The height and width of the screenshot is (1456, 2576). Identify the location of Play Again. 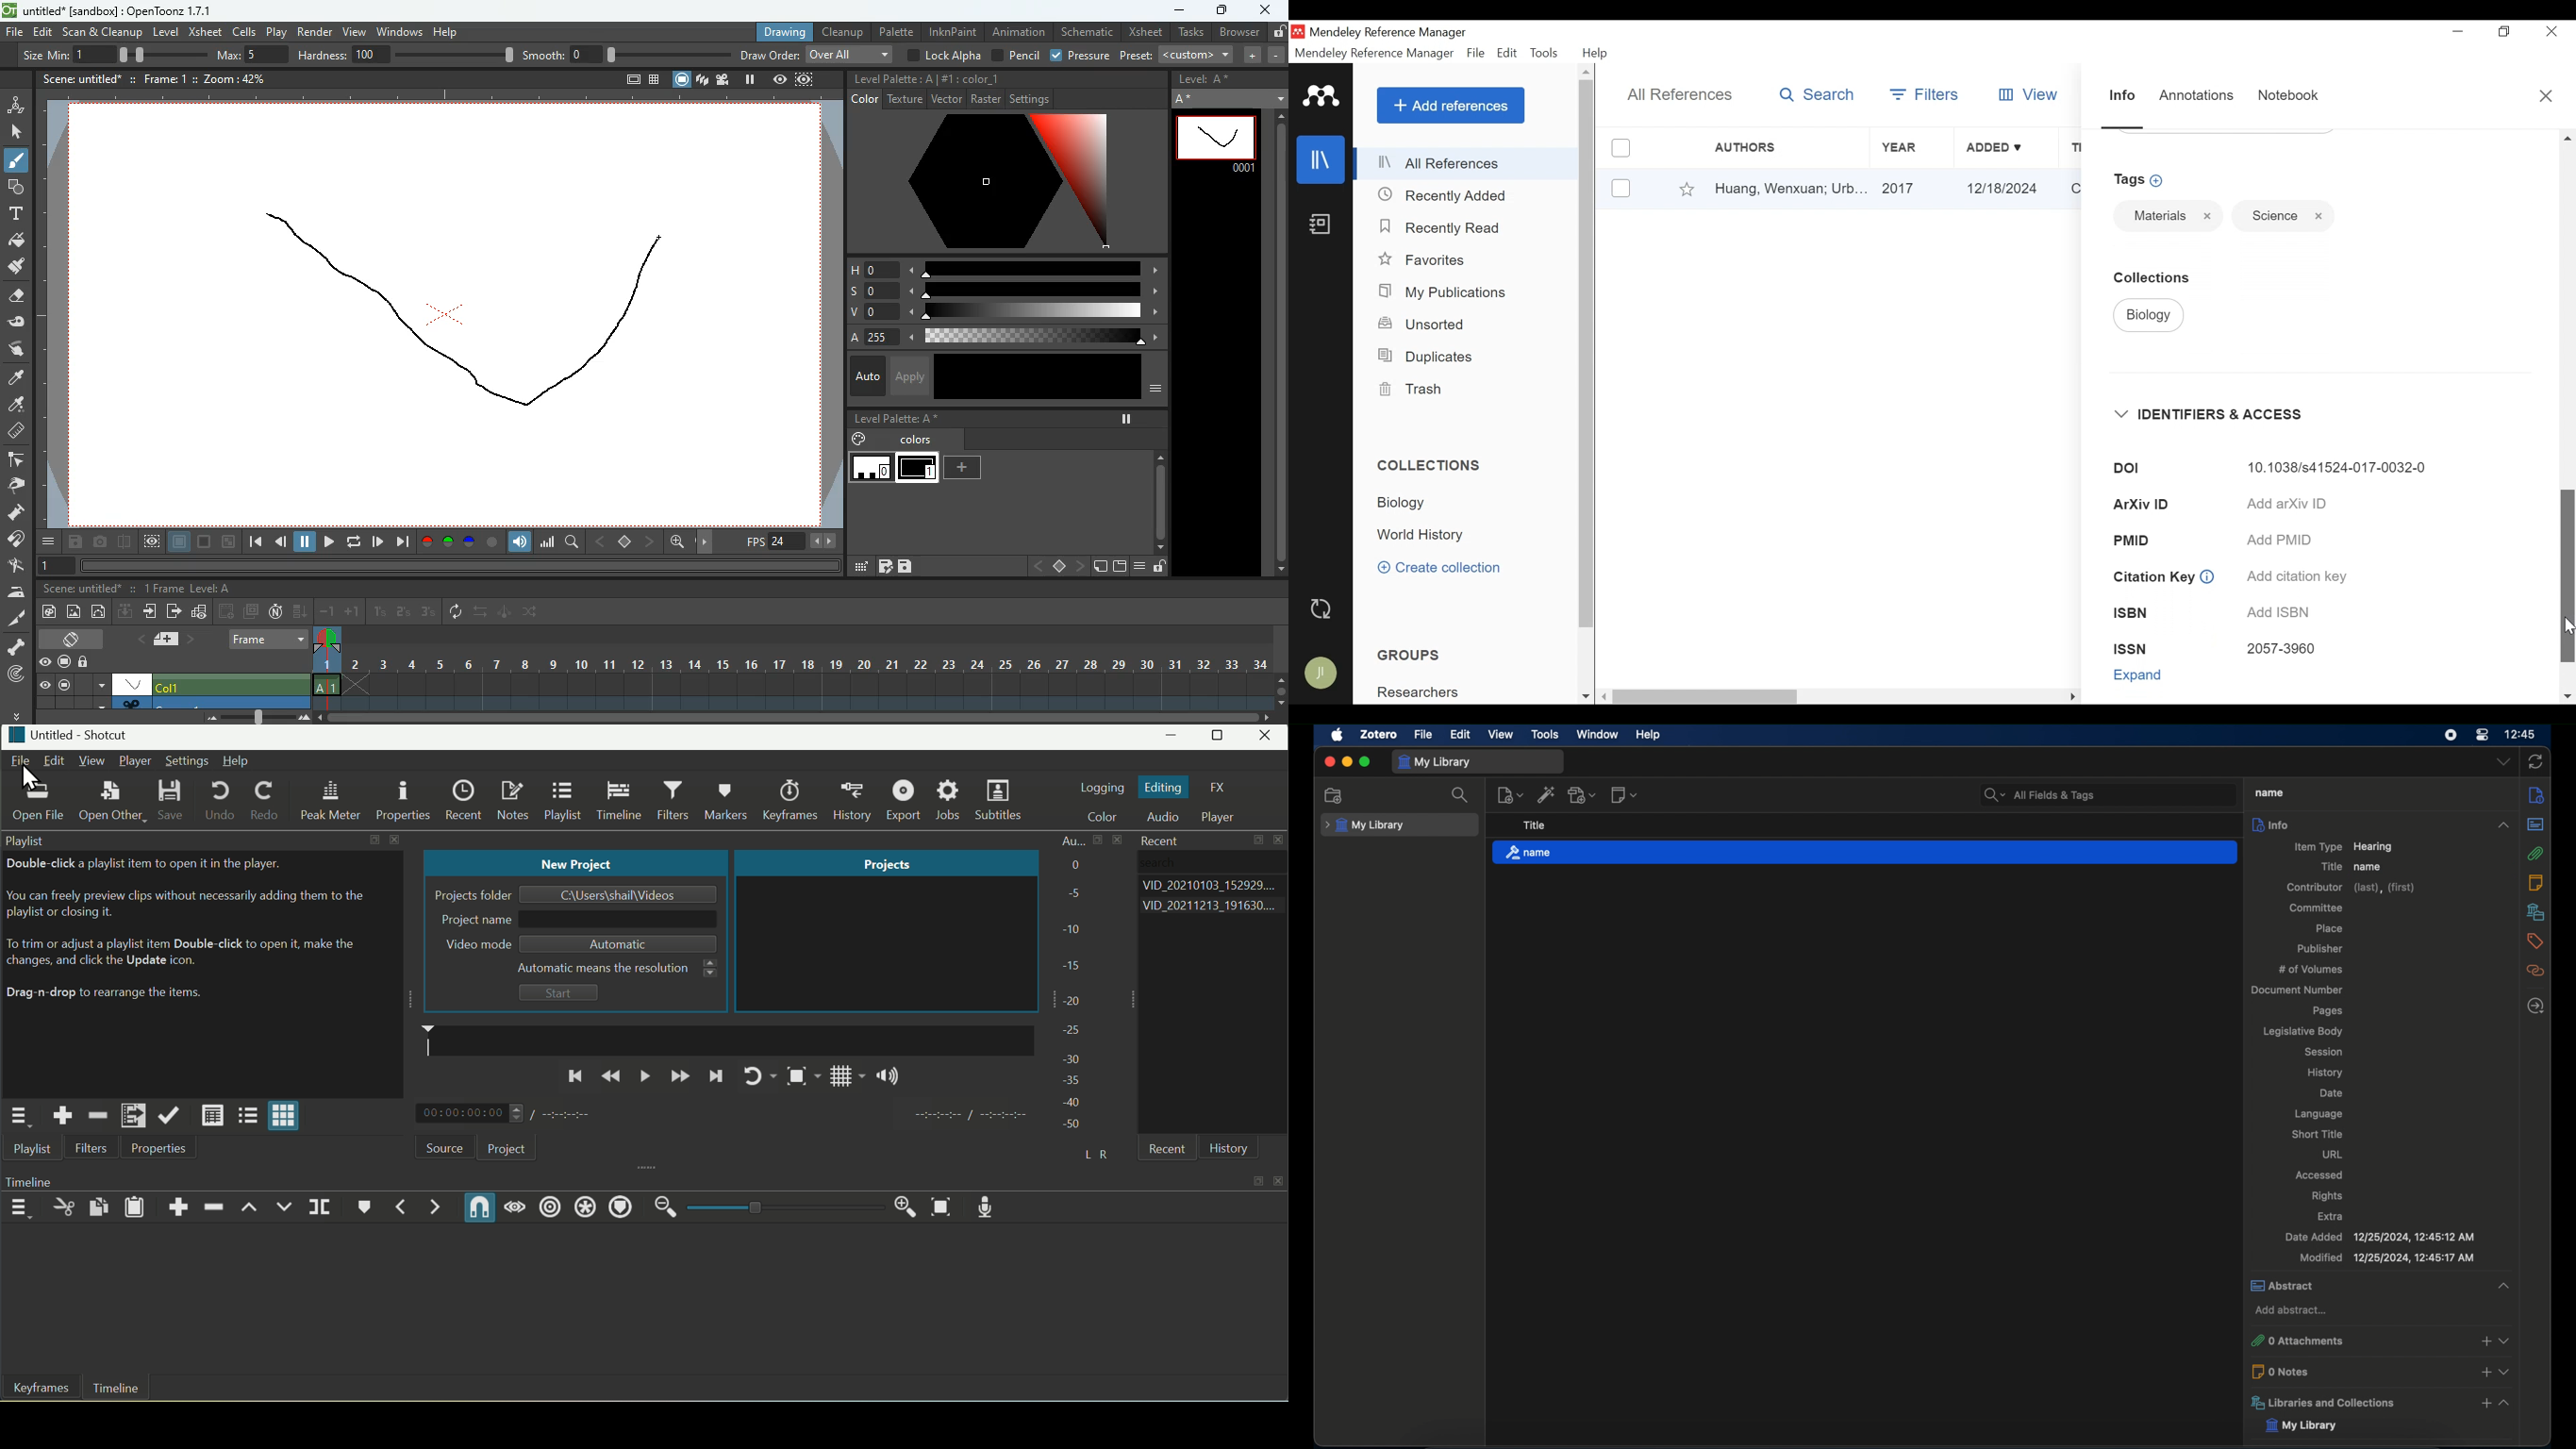
(753, 1076).